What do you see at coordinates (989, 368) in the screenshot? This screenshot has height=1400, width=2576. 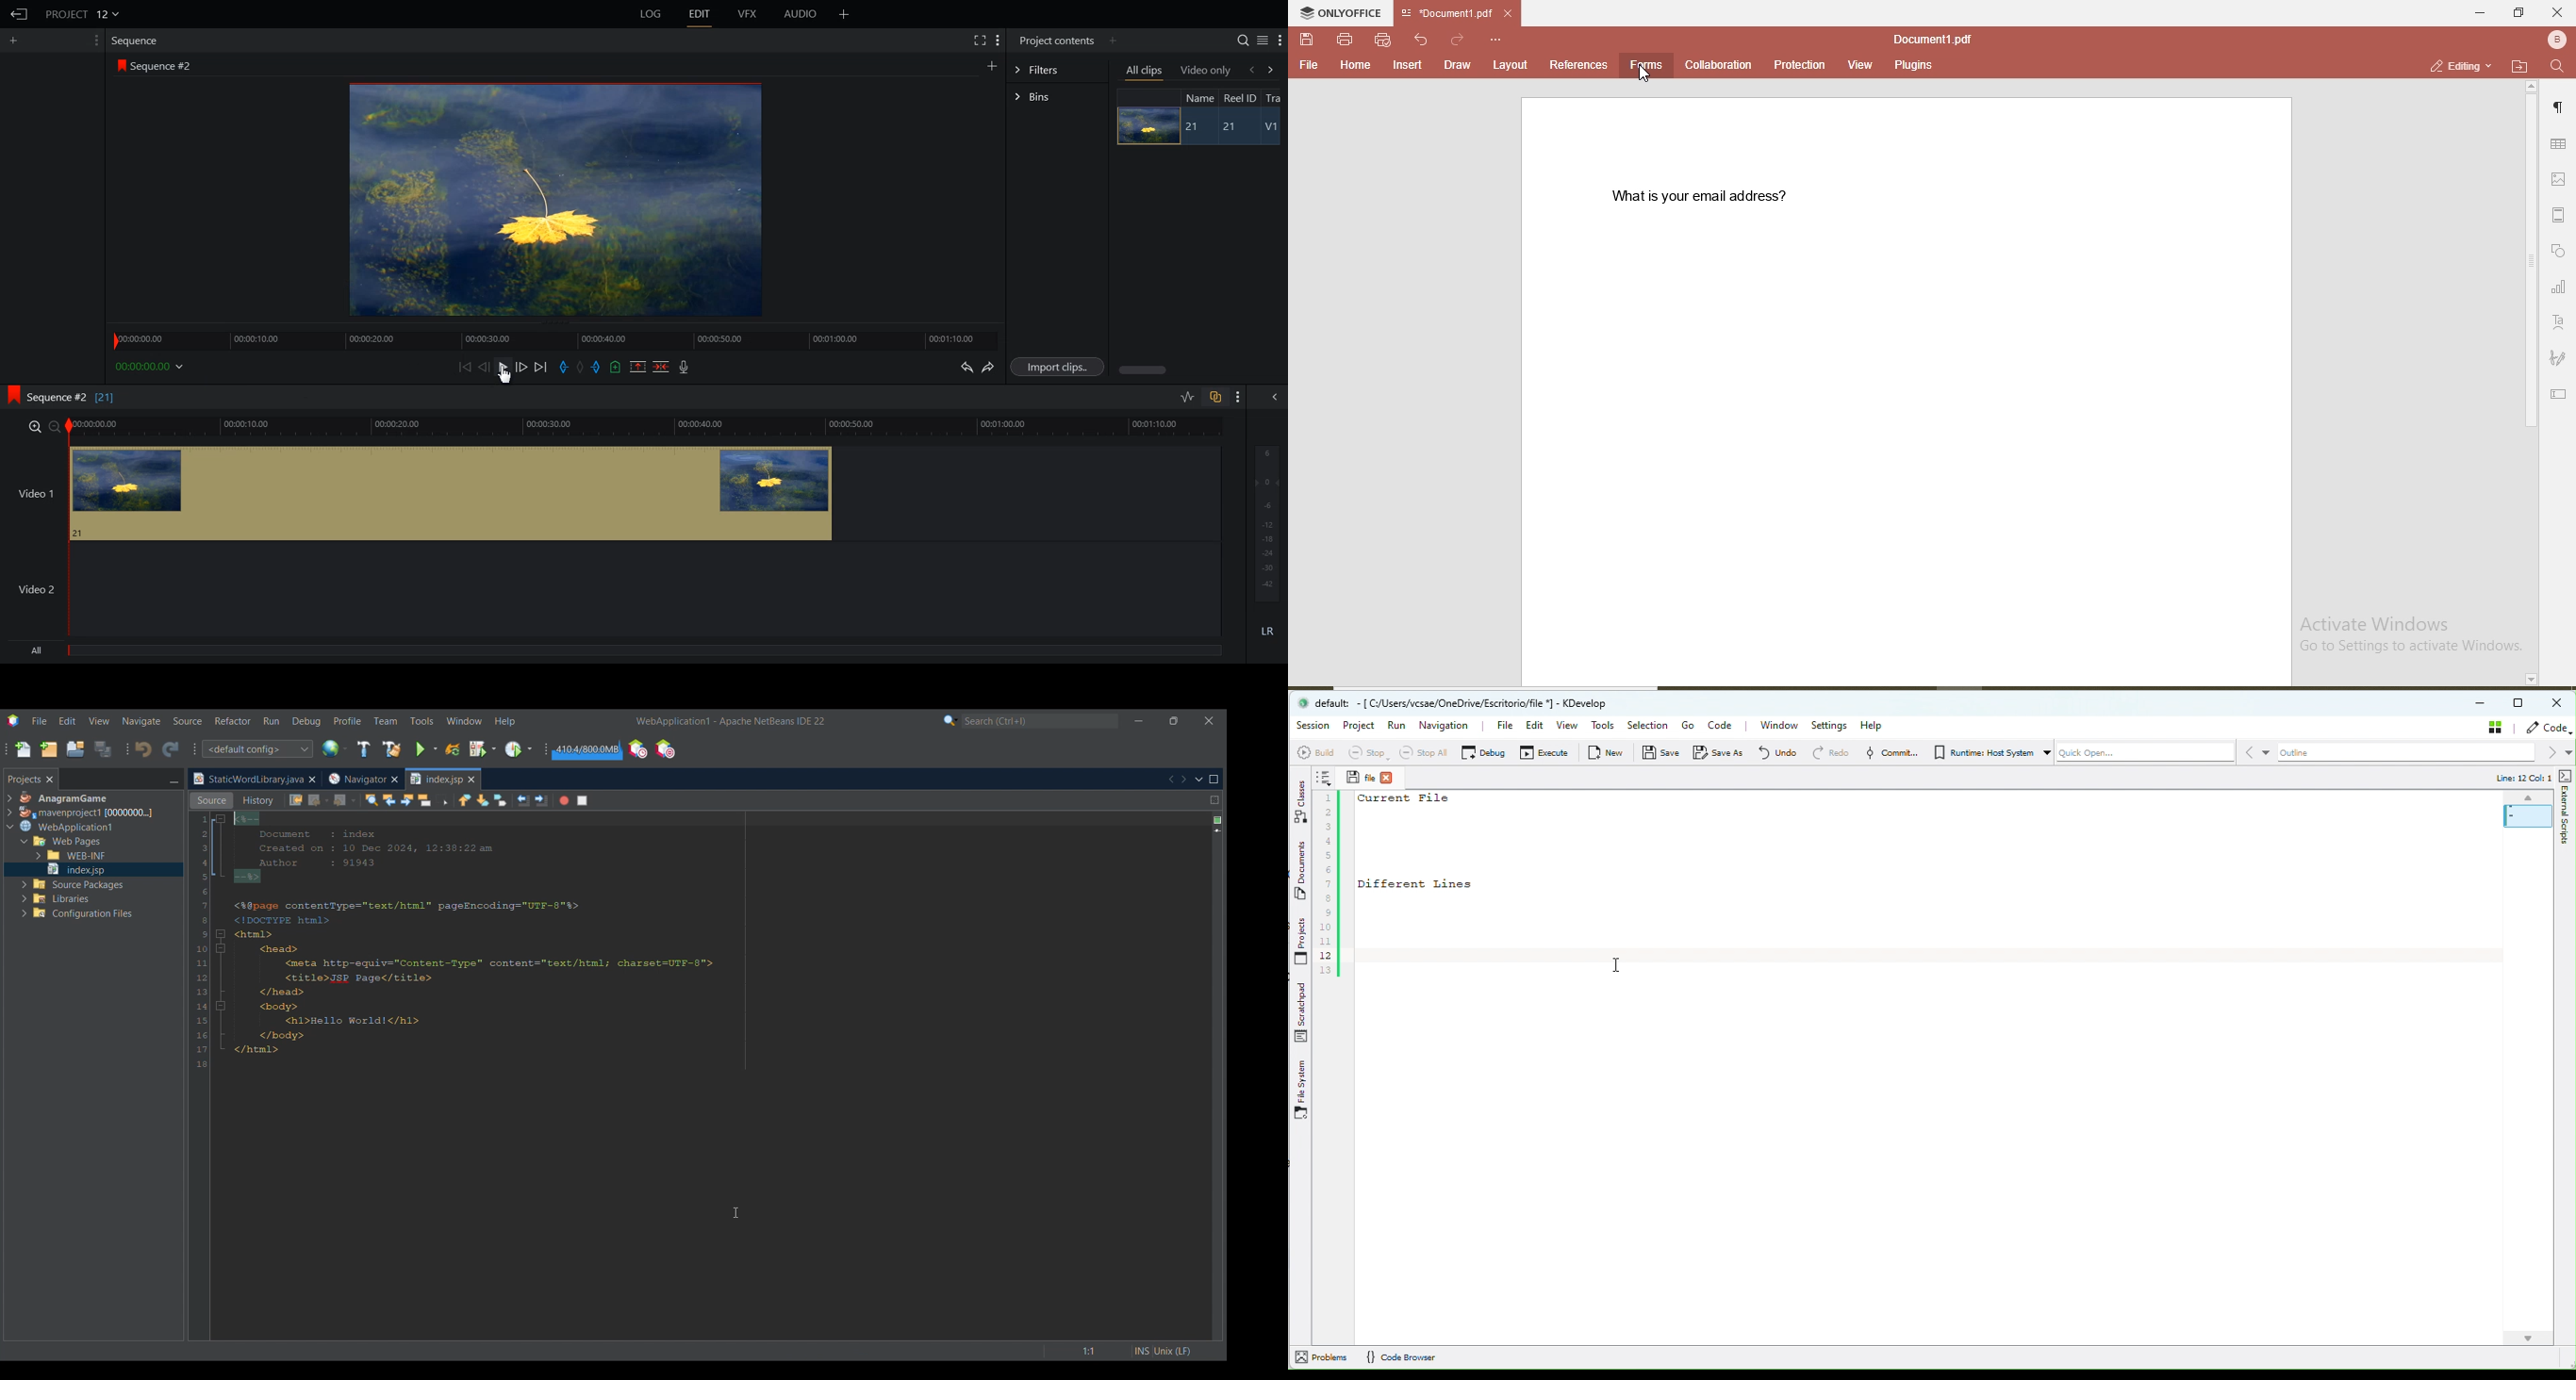 I see `Redo` at bounding box center [989, 368].